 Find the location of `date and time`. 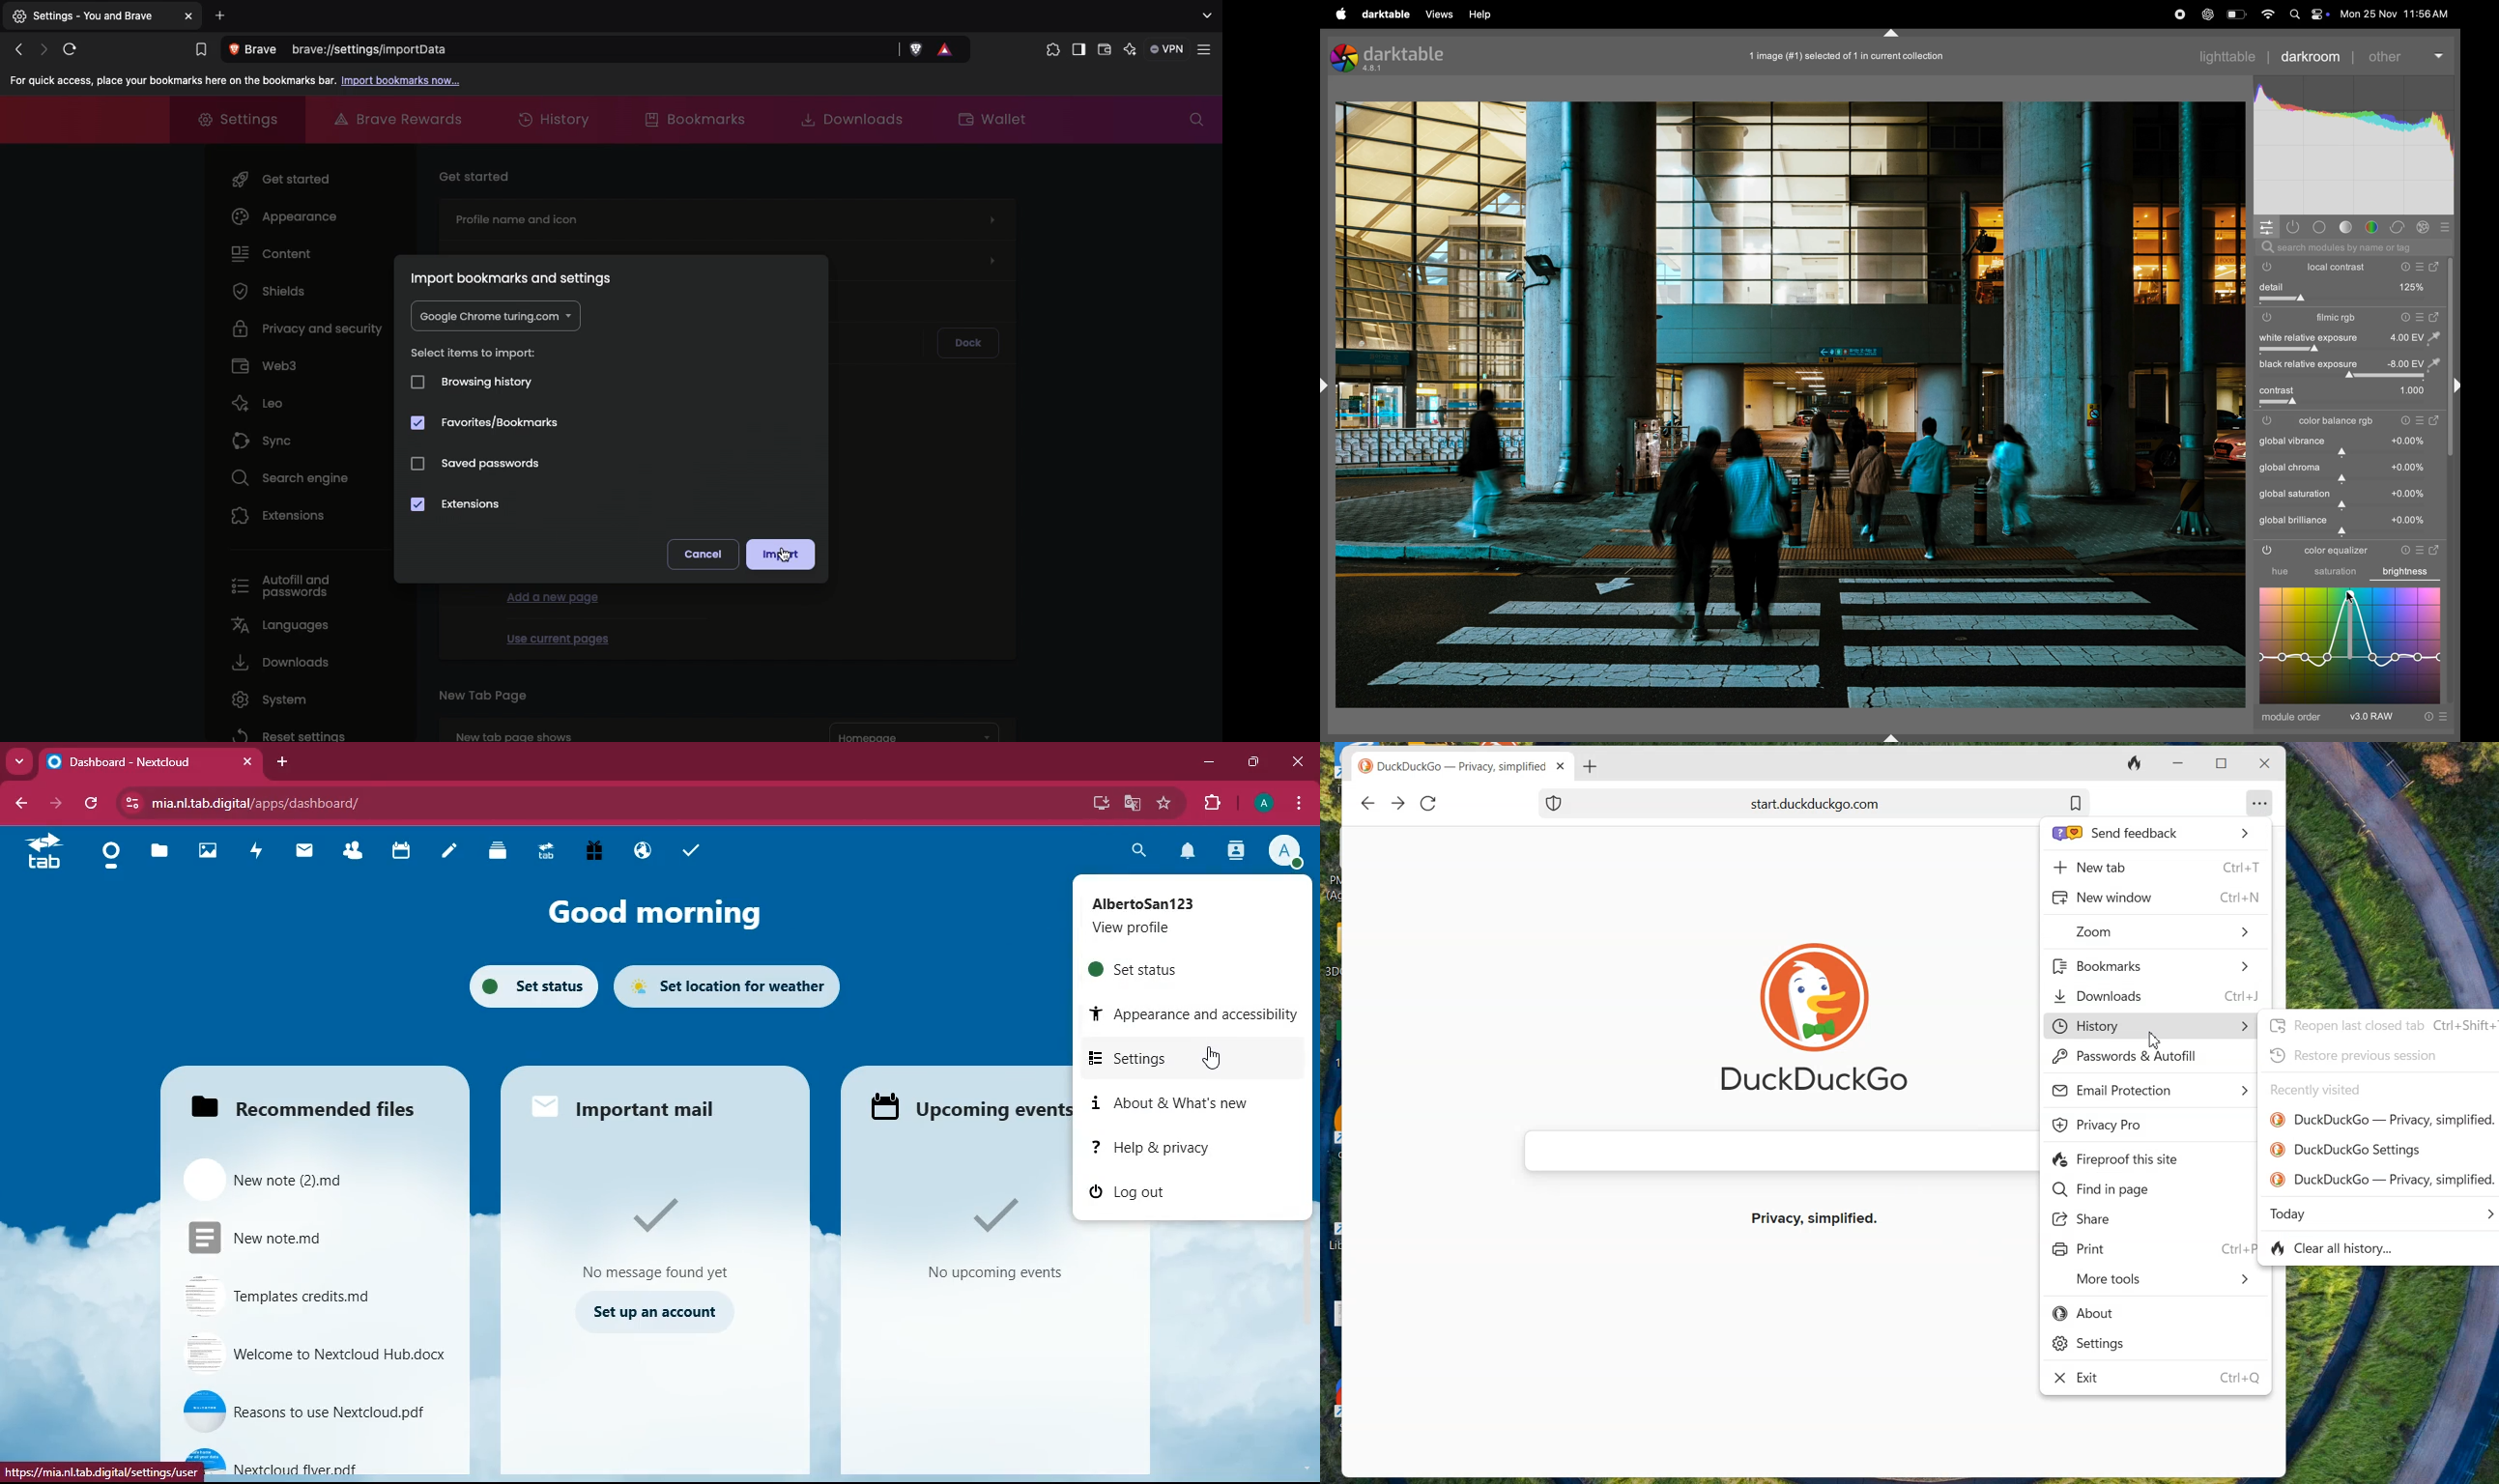

date and time is located at coordinates (2395, 14).